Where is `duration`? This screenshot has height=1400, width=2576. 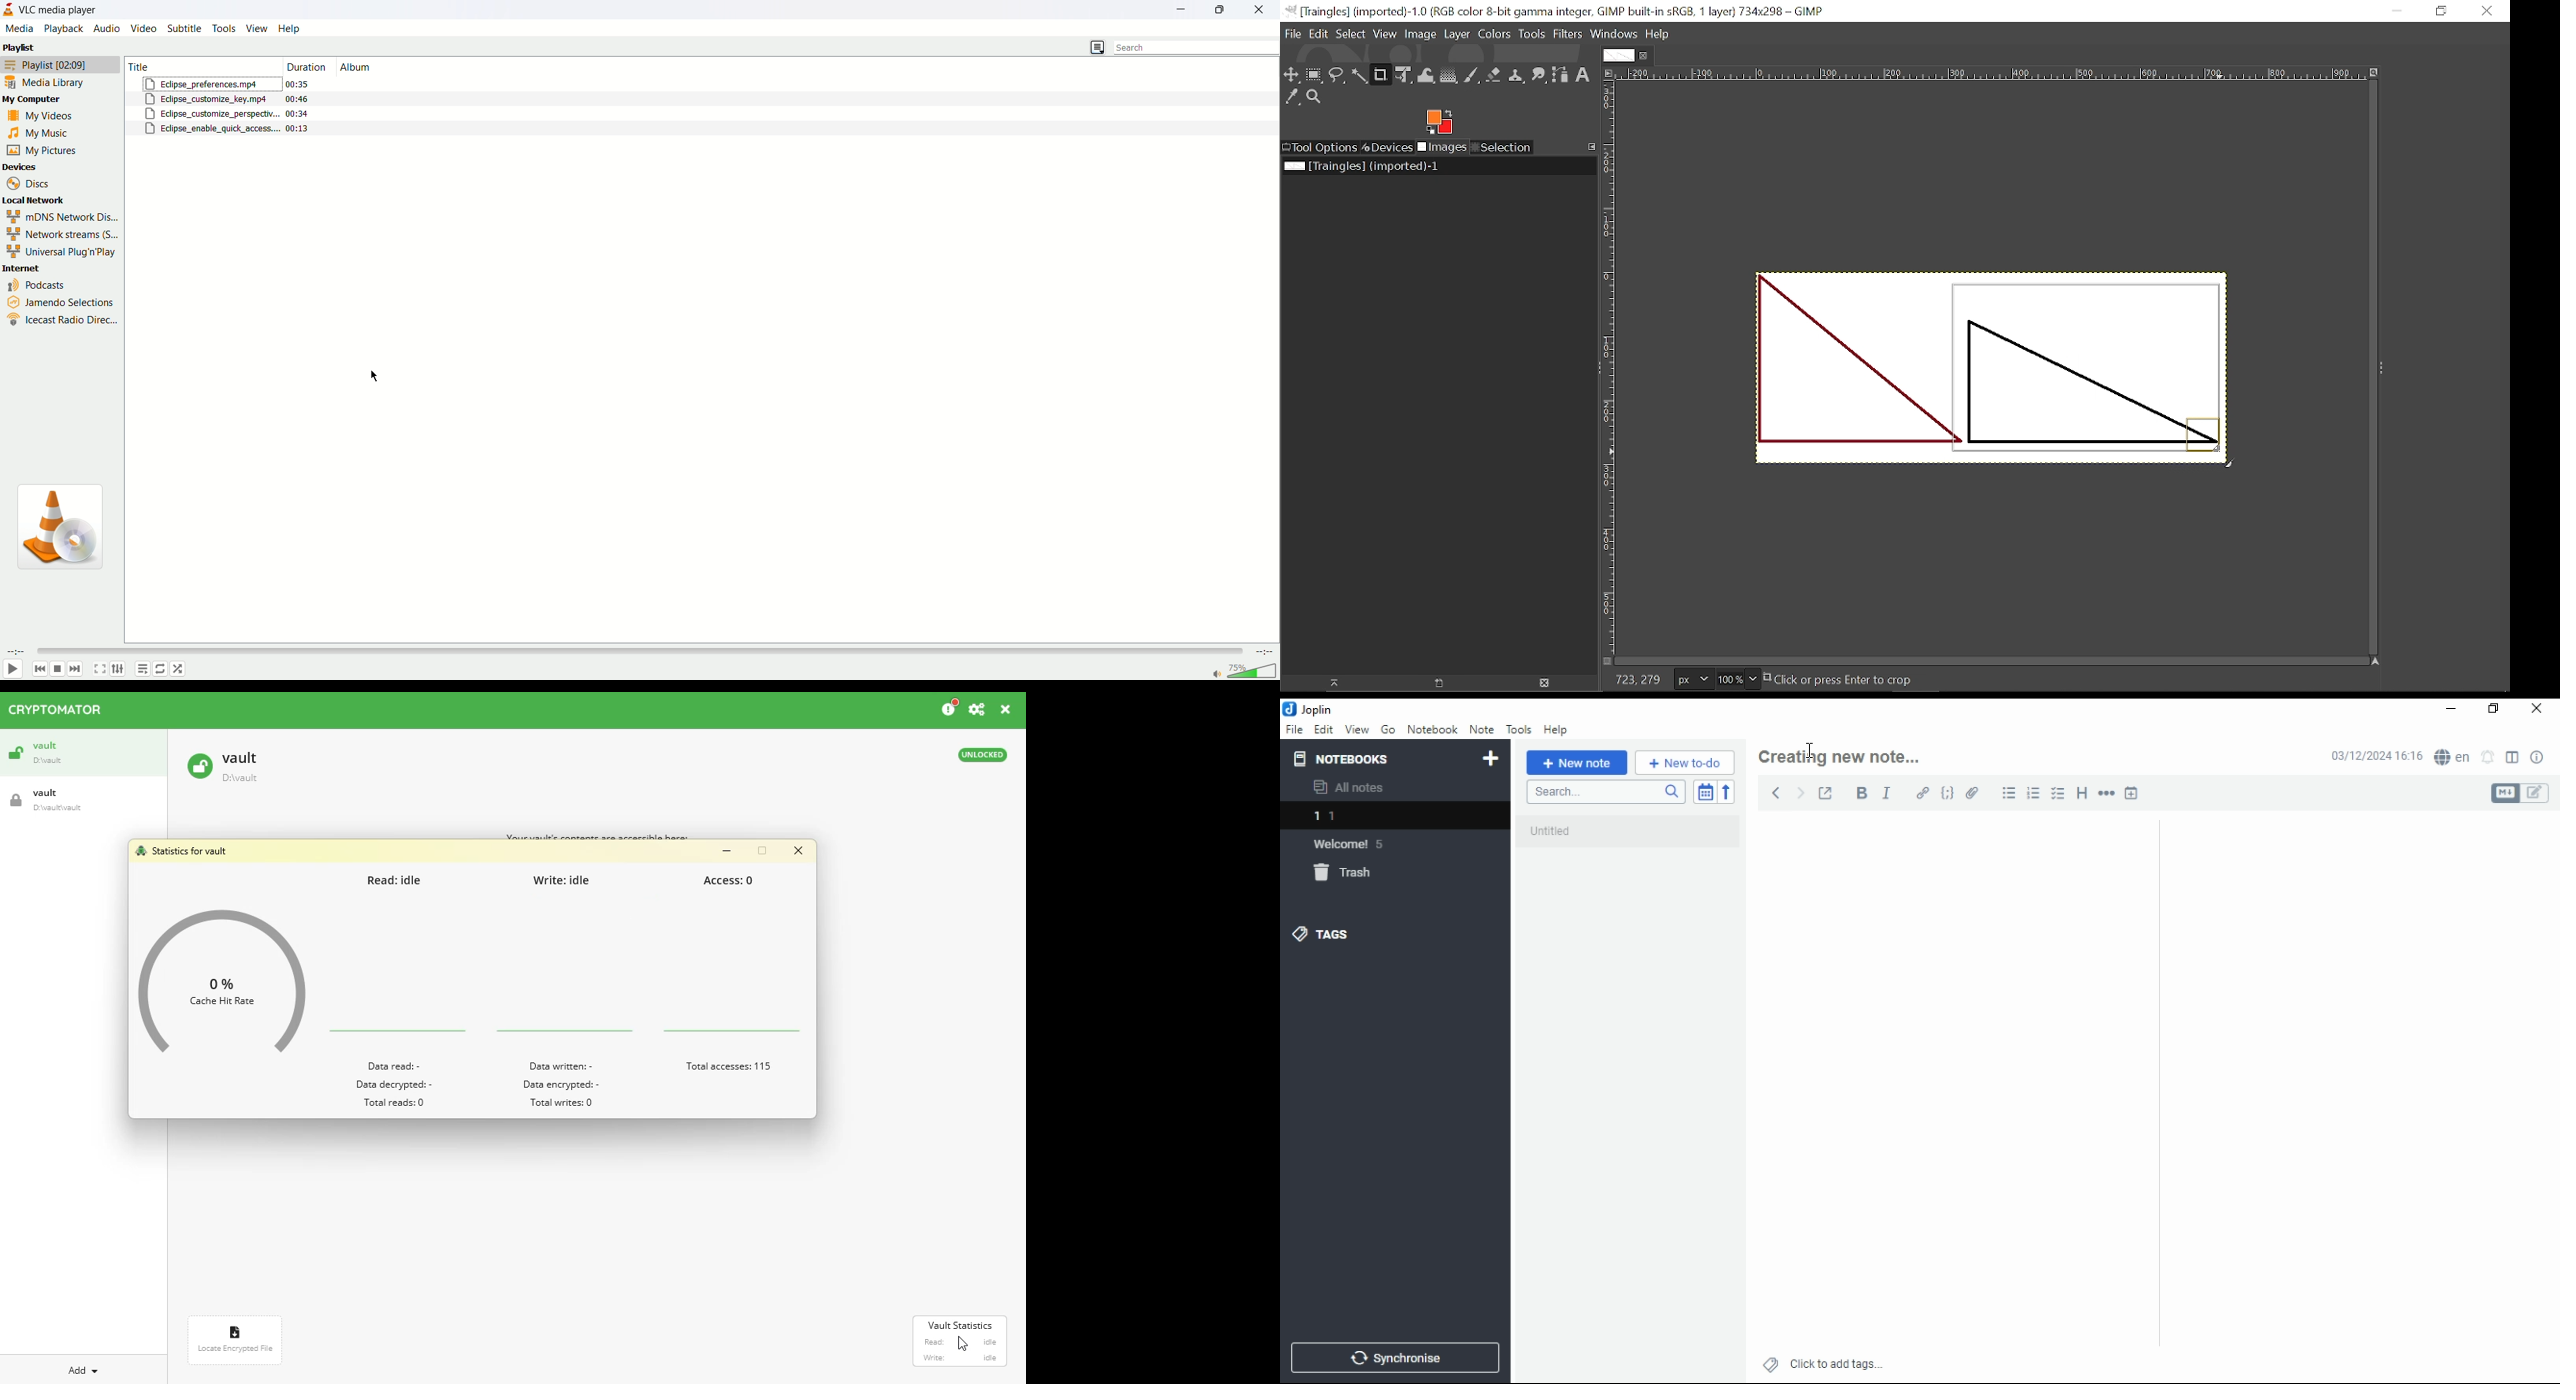 duration is located at coordinates (301, 107).